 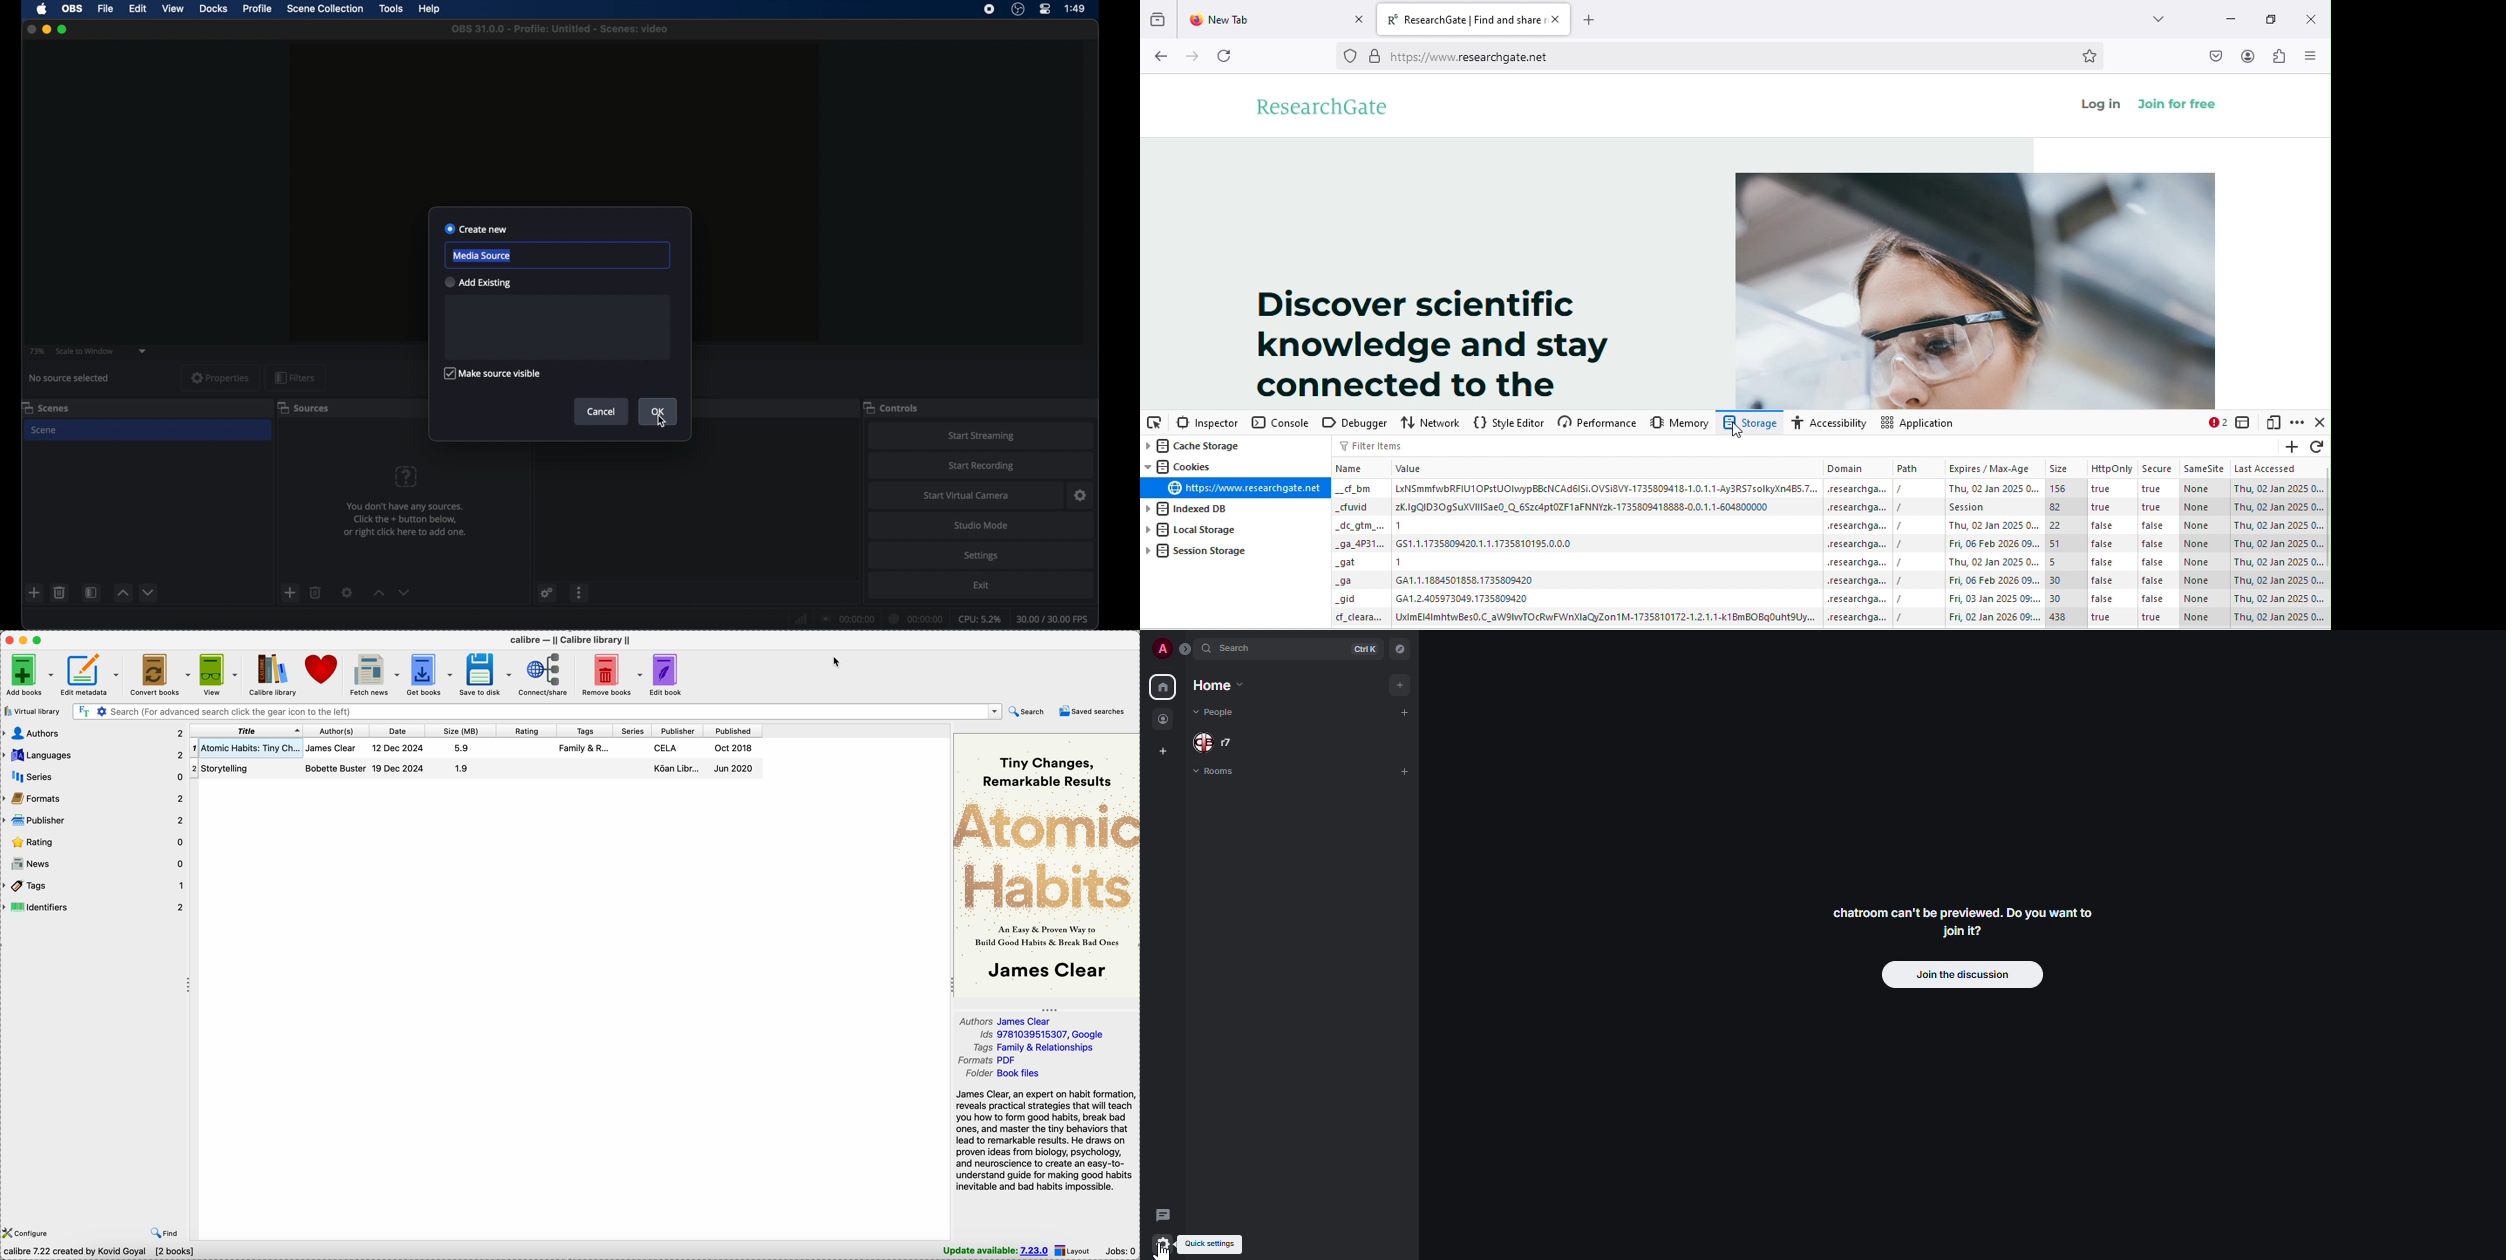 I want to click on scenes, so click(x=46, y=407).